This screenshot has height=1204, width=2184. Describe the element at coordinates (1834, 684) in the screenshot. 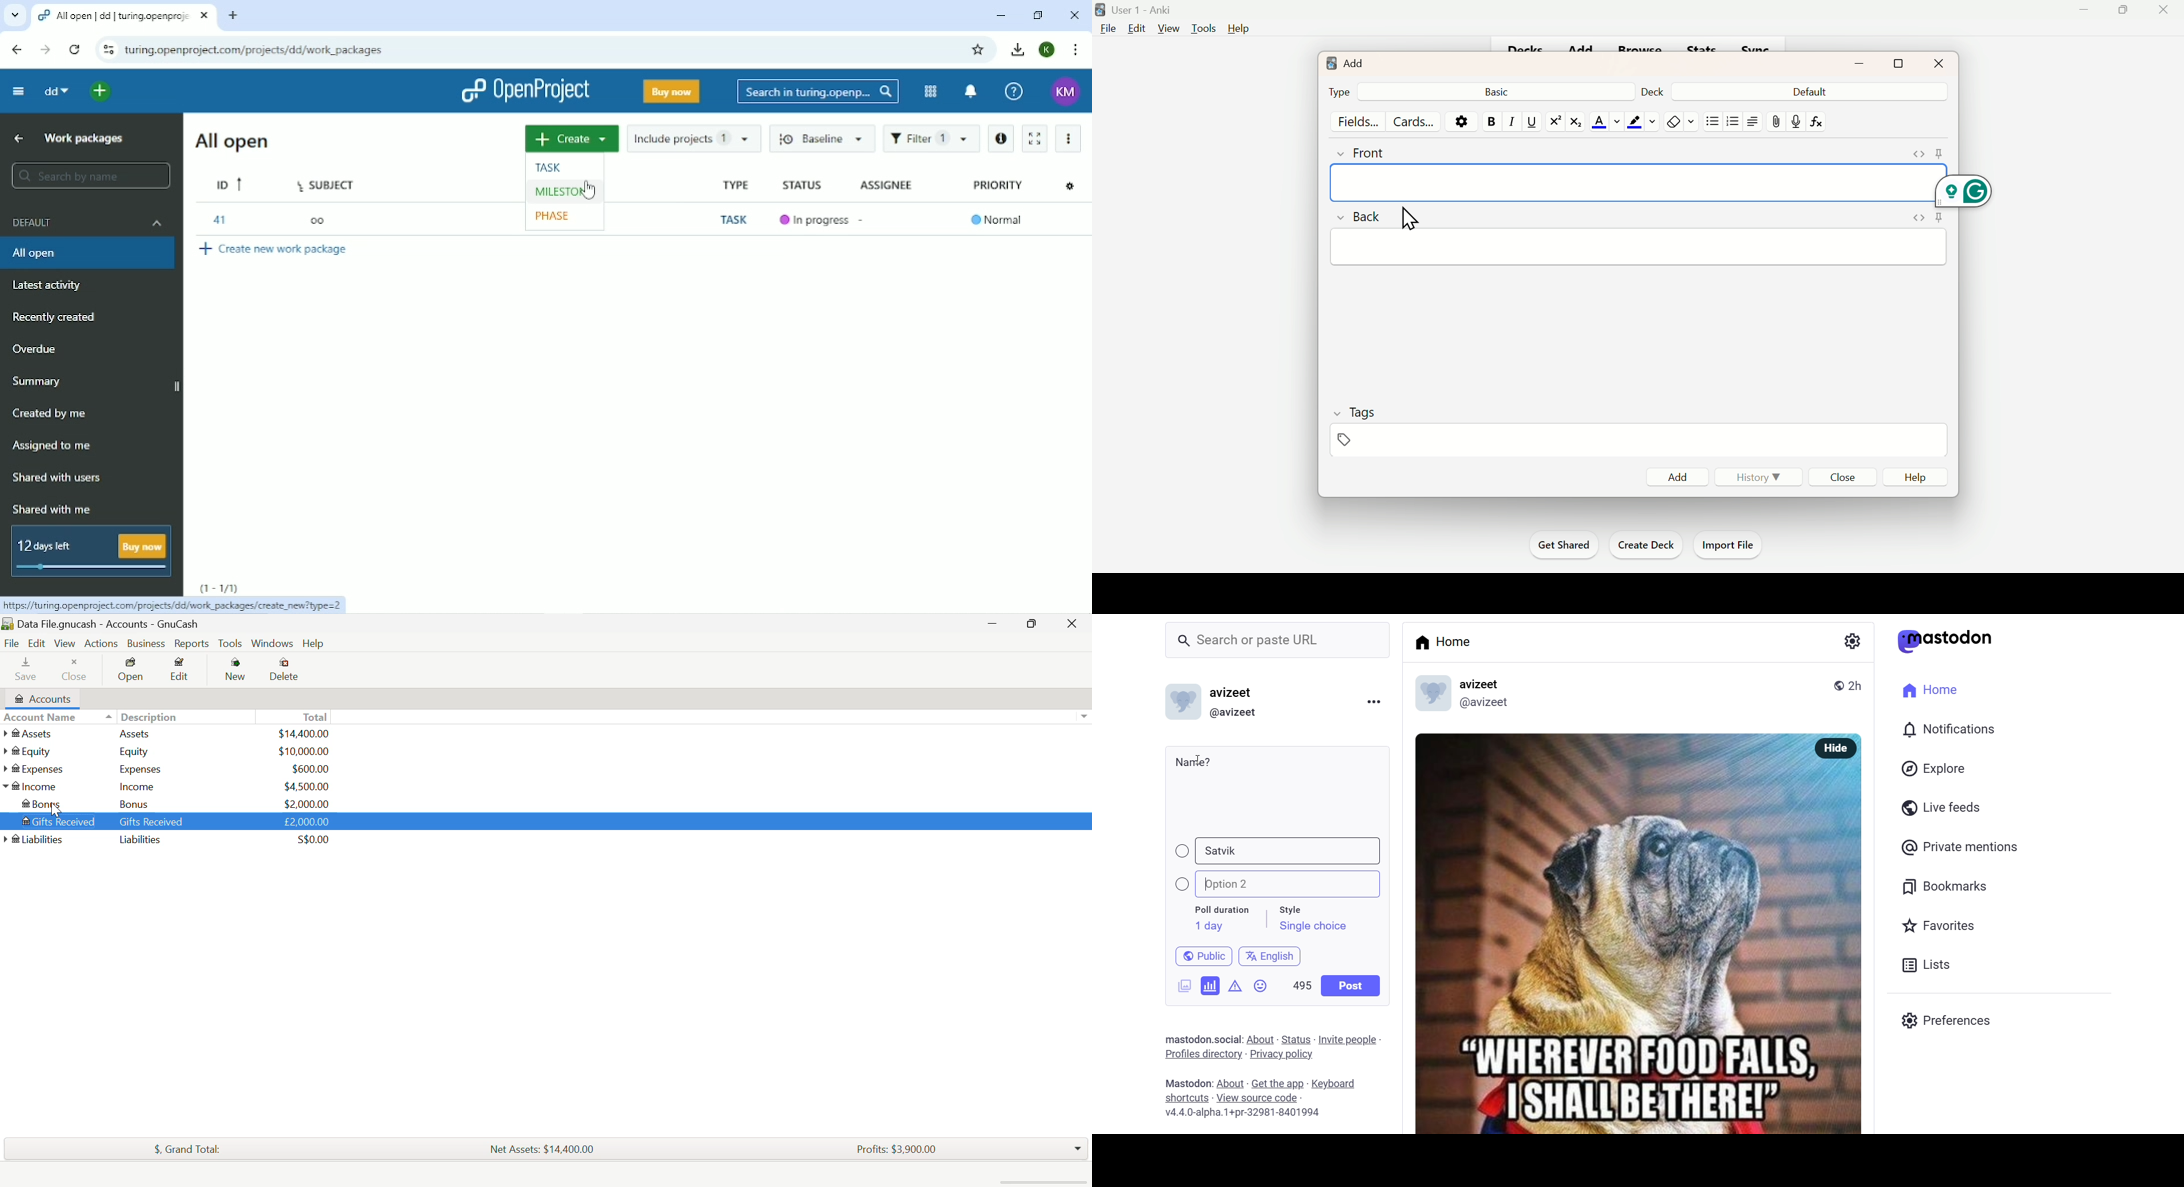

I see `public` at that location.